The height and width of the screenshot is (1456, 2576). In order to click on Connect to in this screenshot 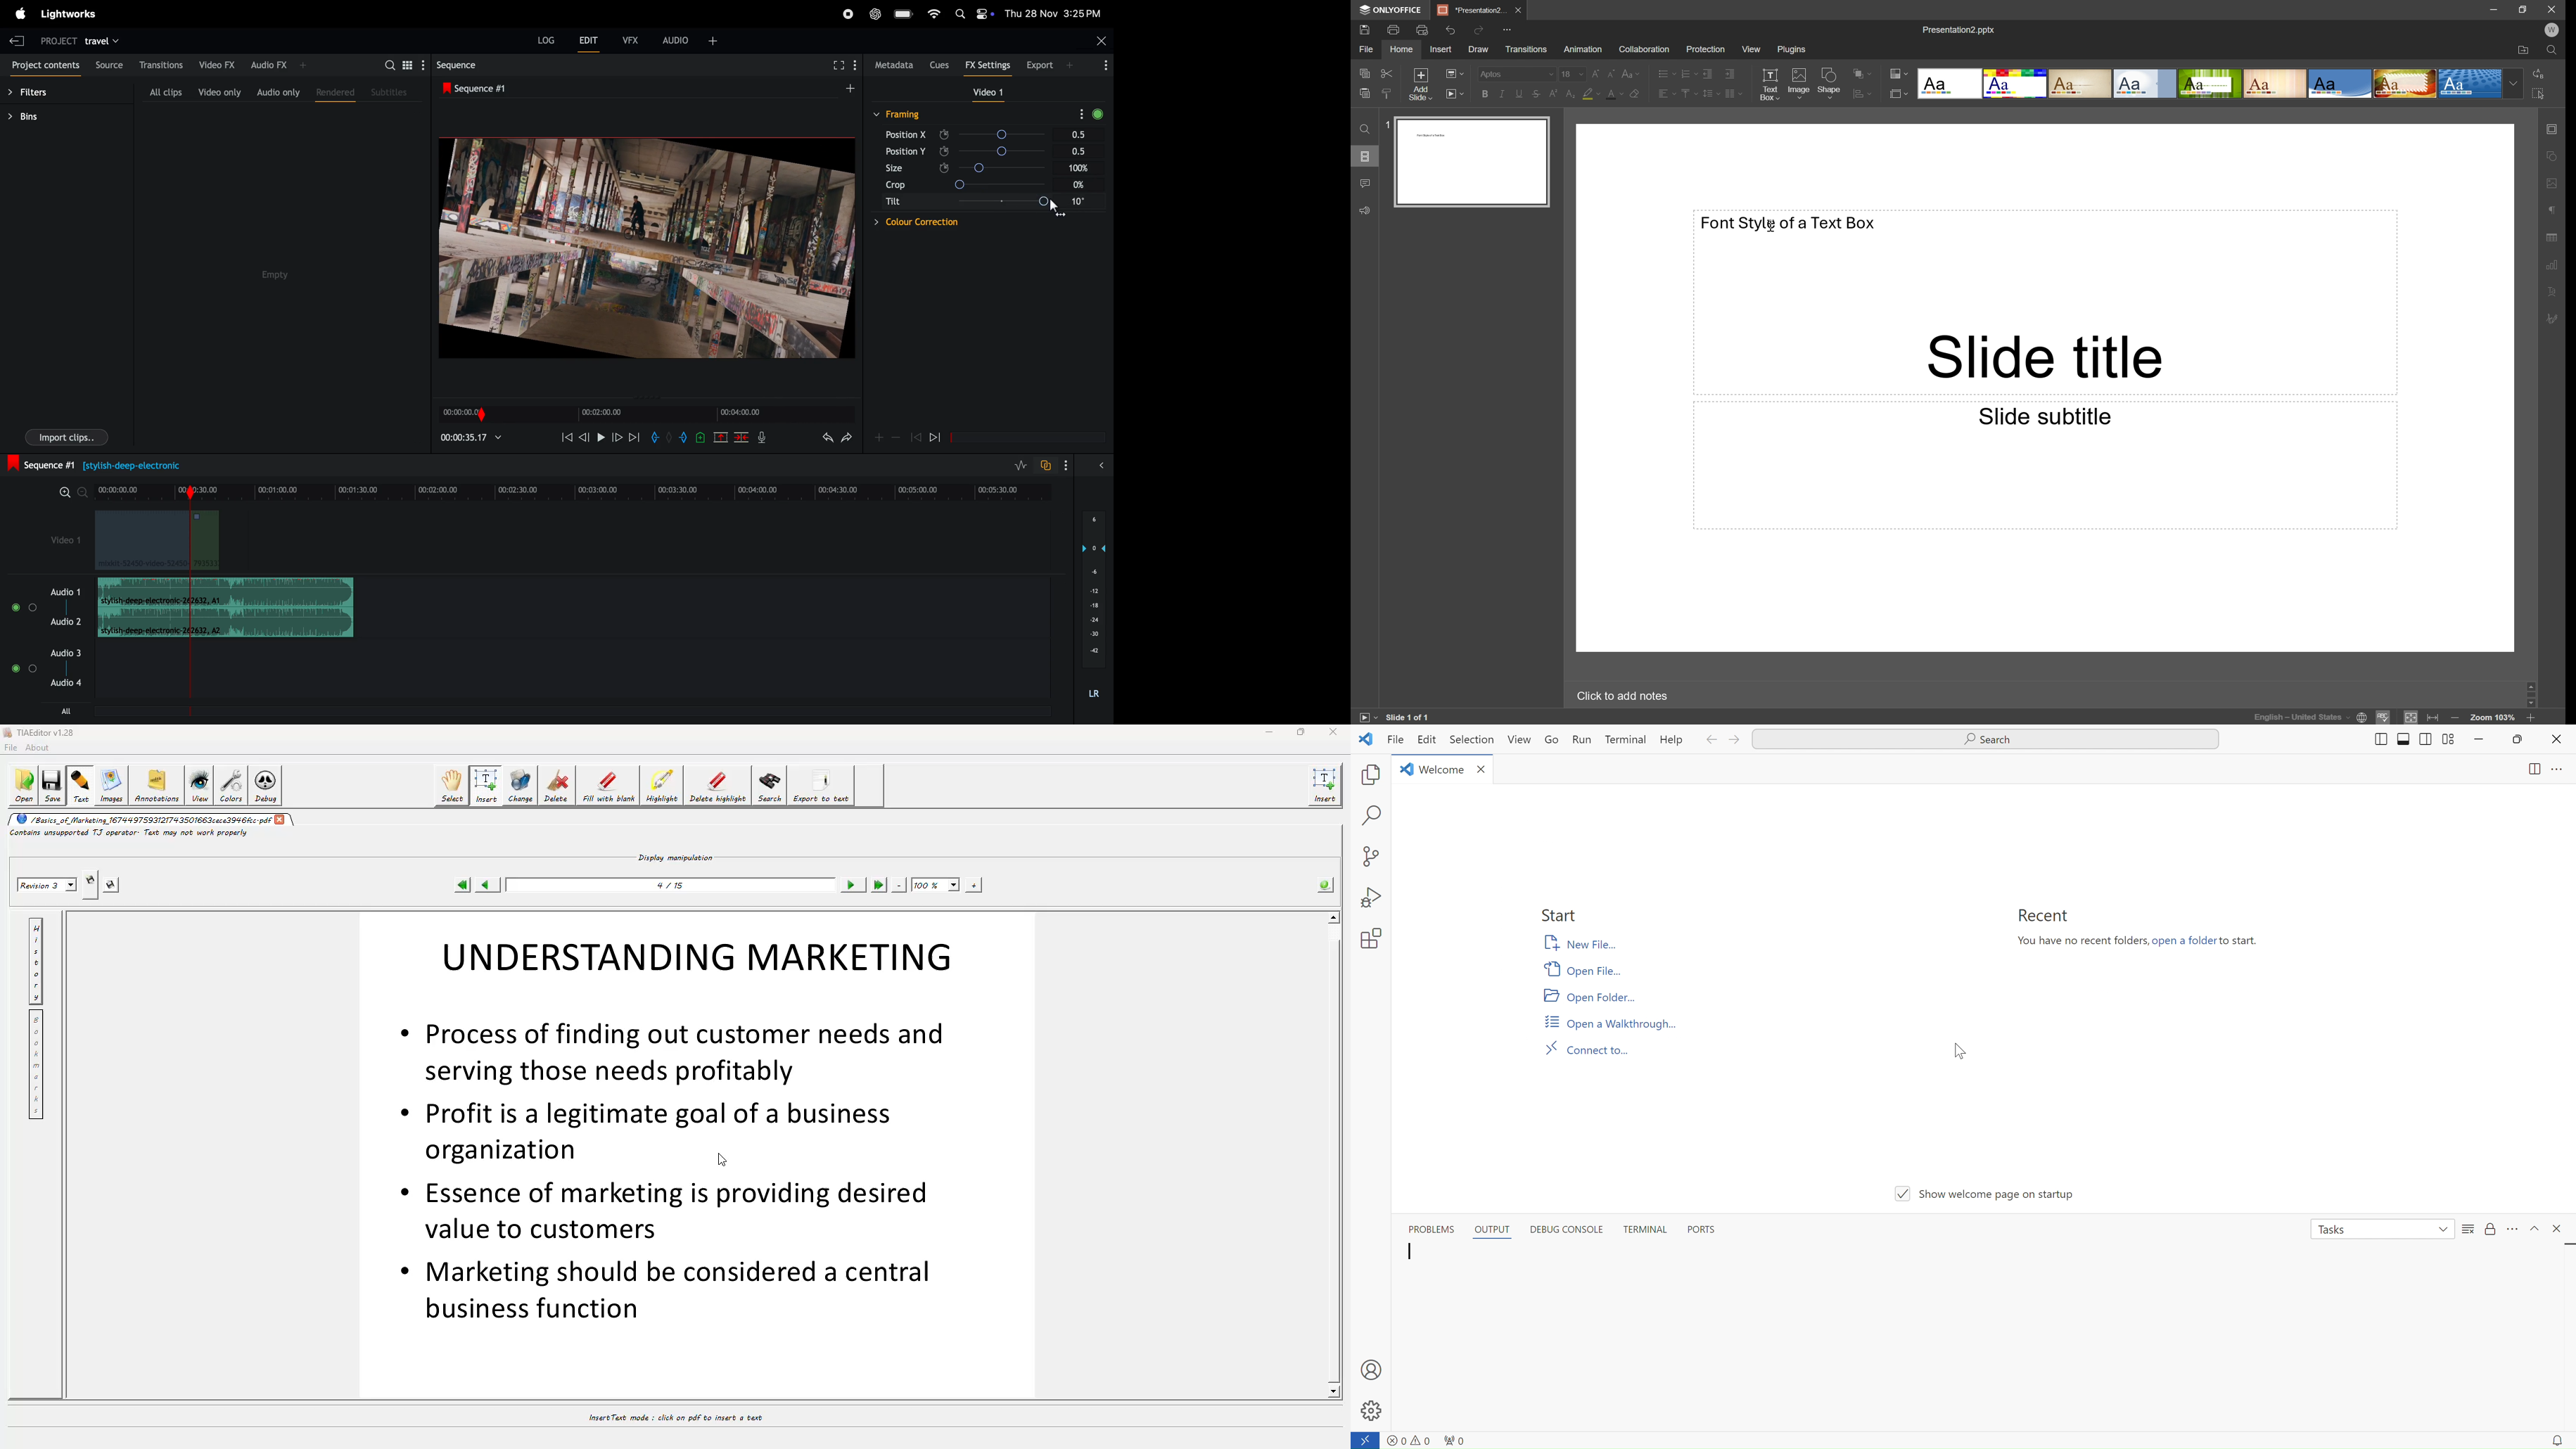, I will do `click(1588, 1049)`.